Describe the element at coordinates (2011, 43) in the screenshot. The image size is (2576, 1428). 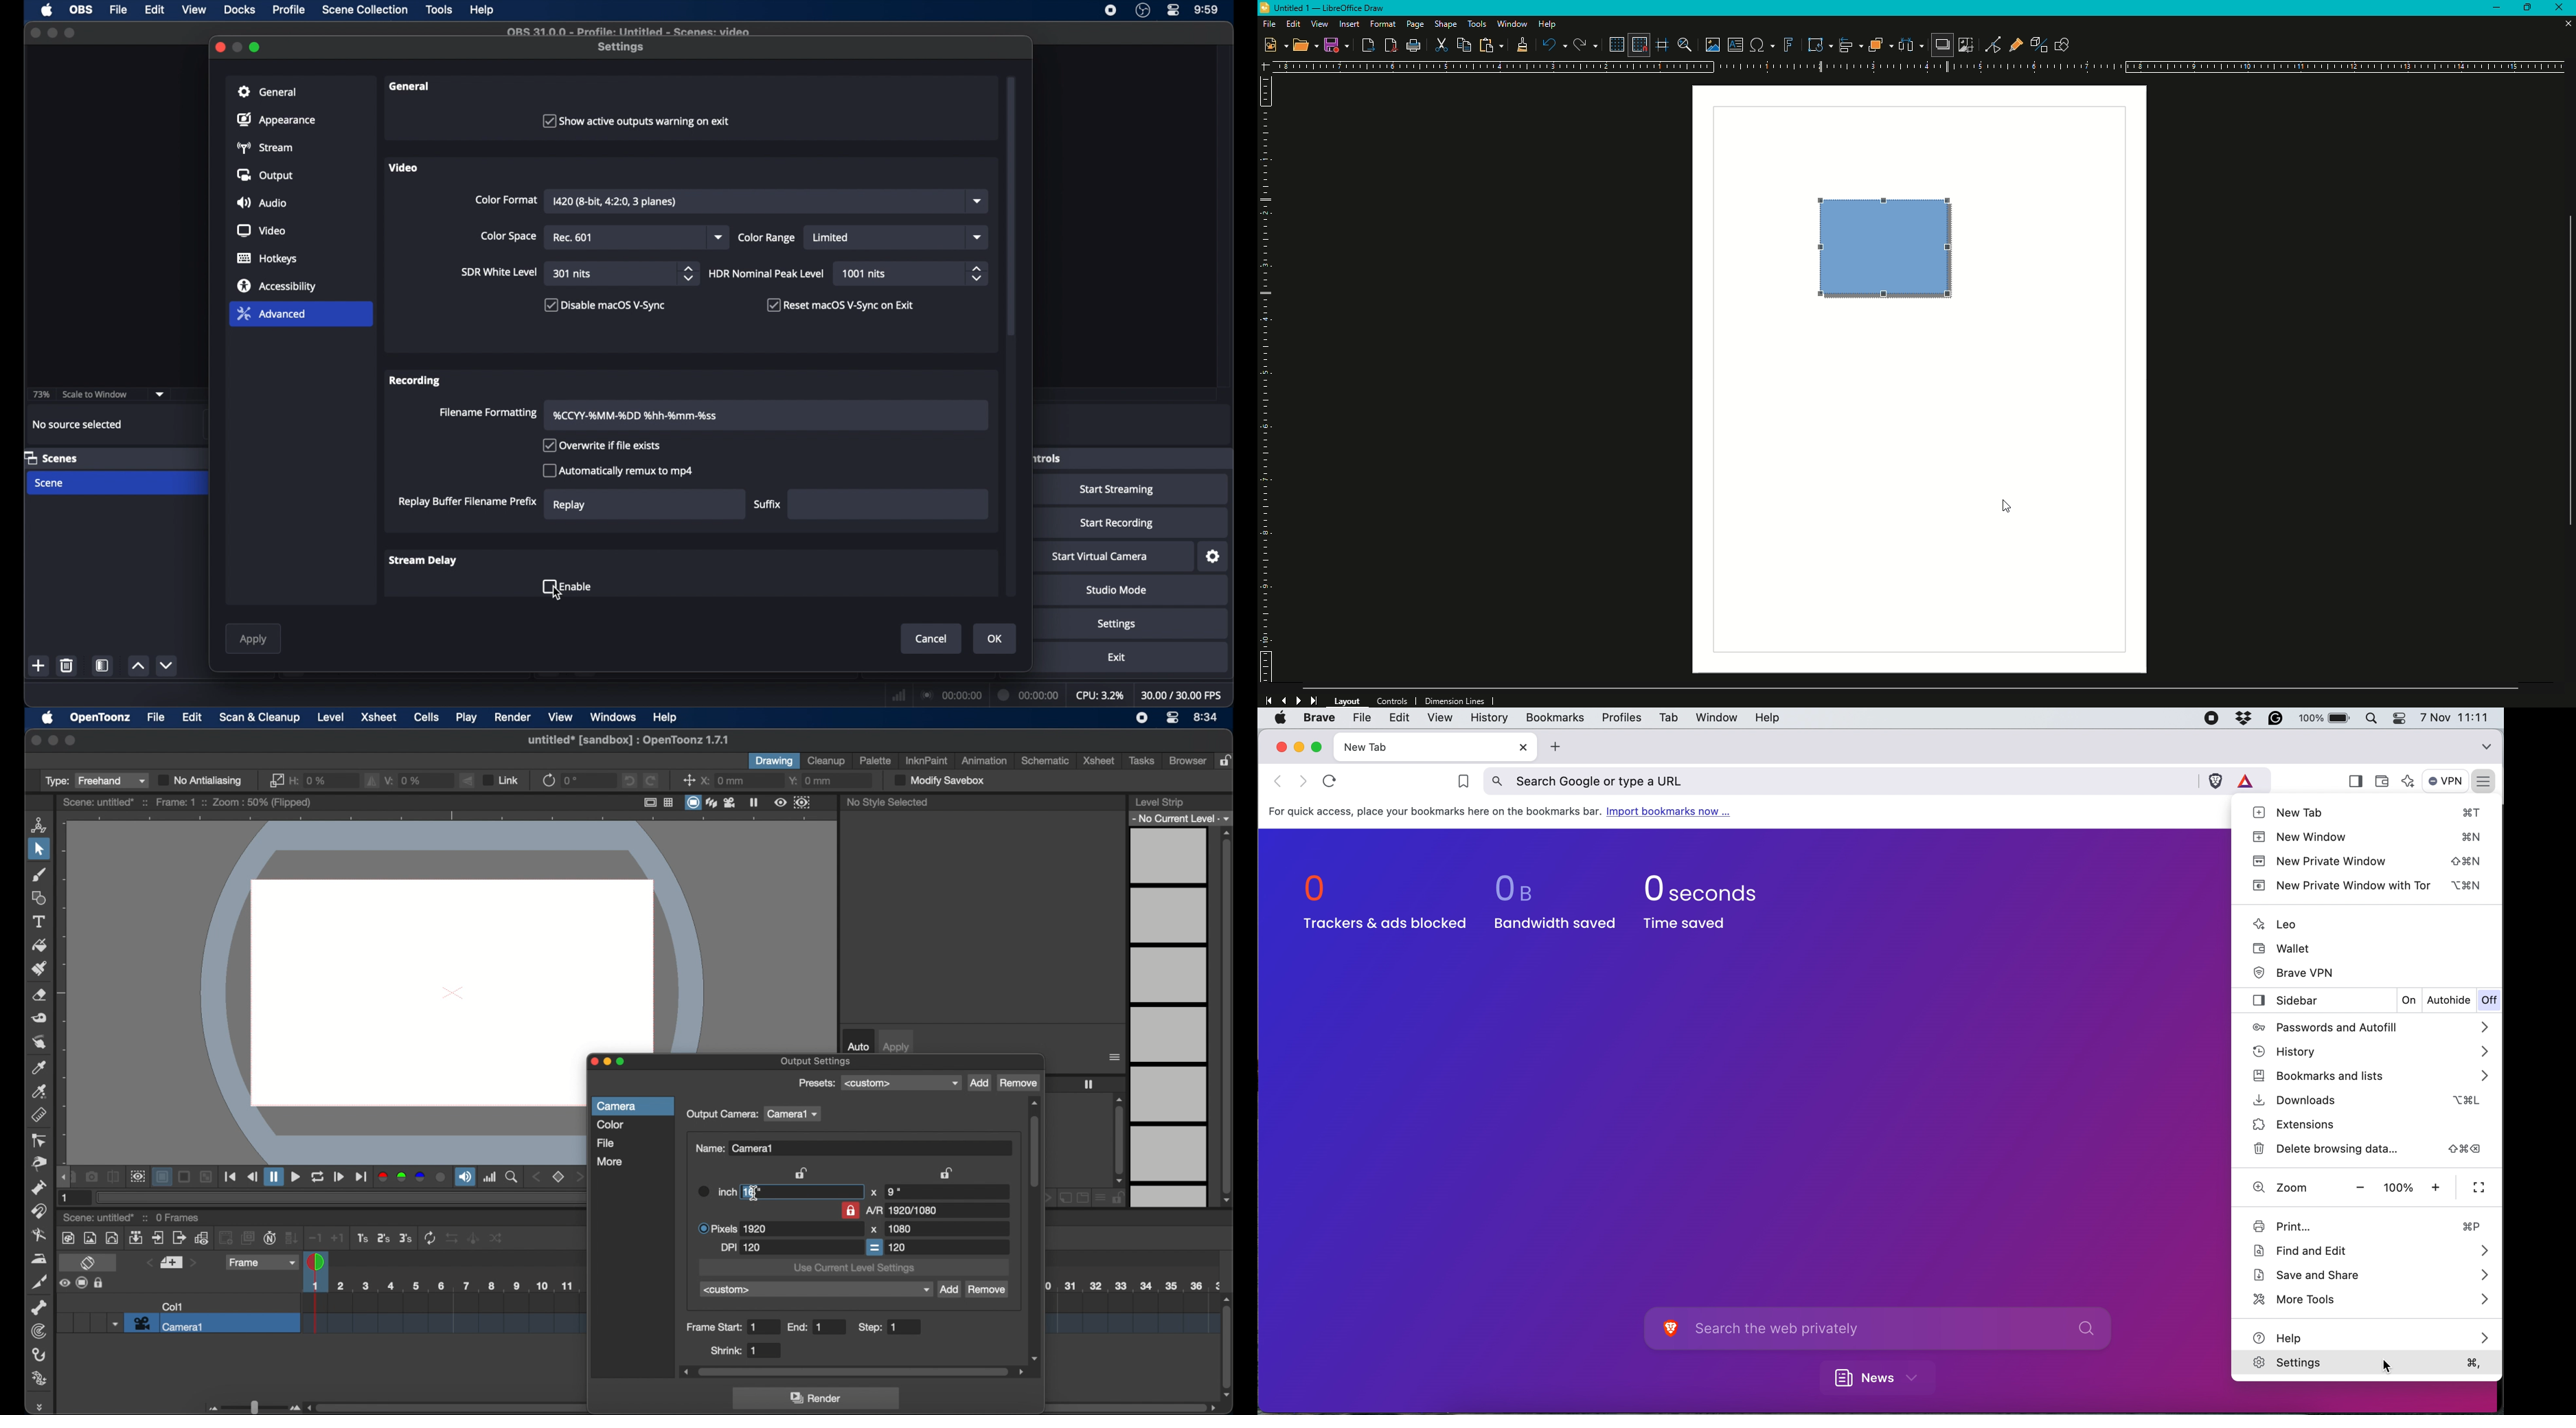
I see `Show Gluepoint Functions` at that location.